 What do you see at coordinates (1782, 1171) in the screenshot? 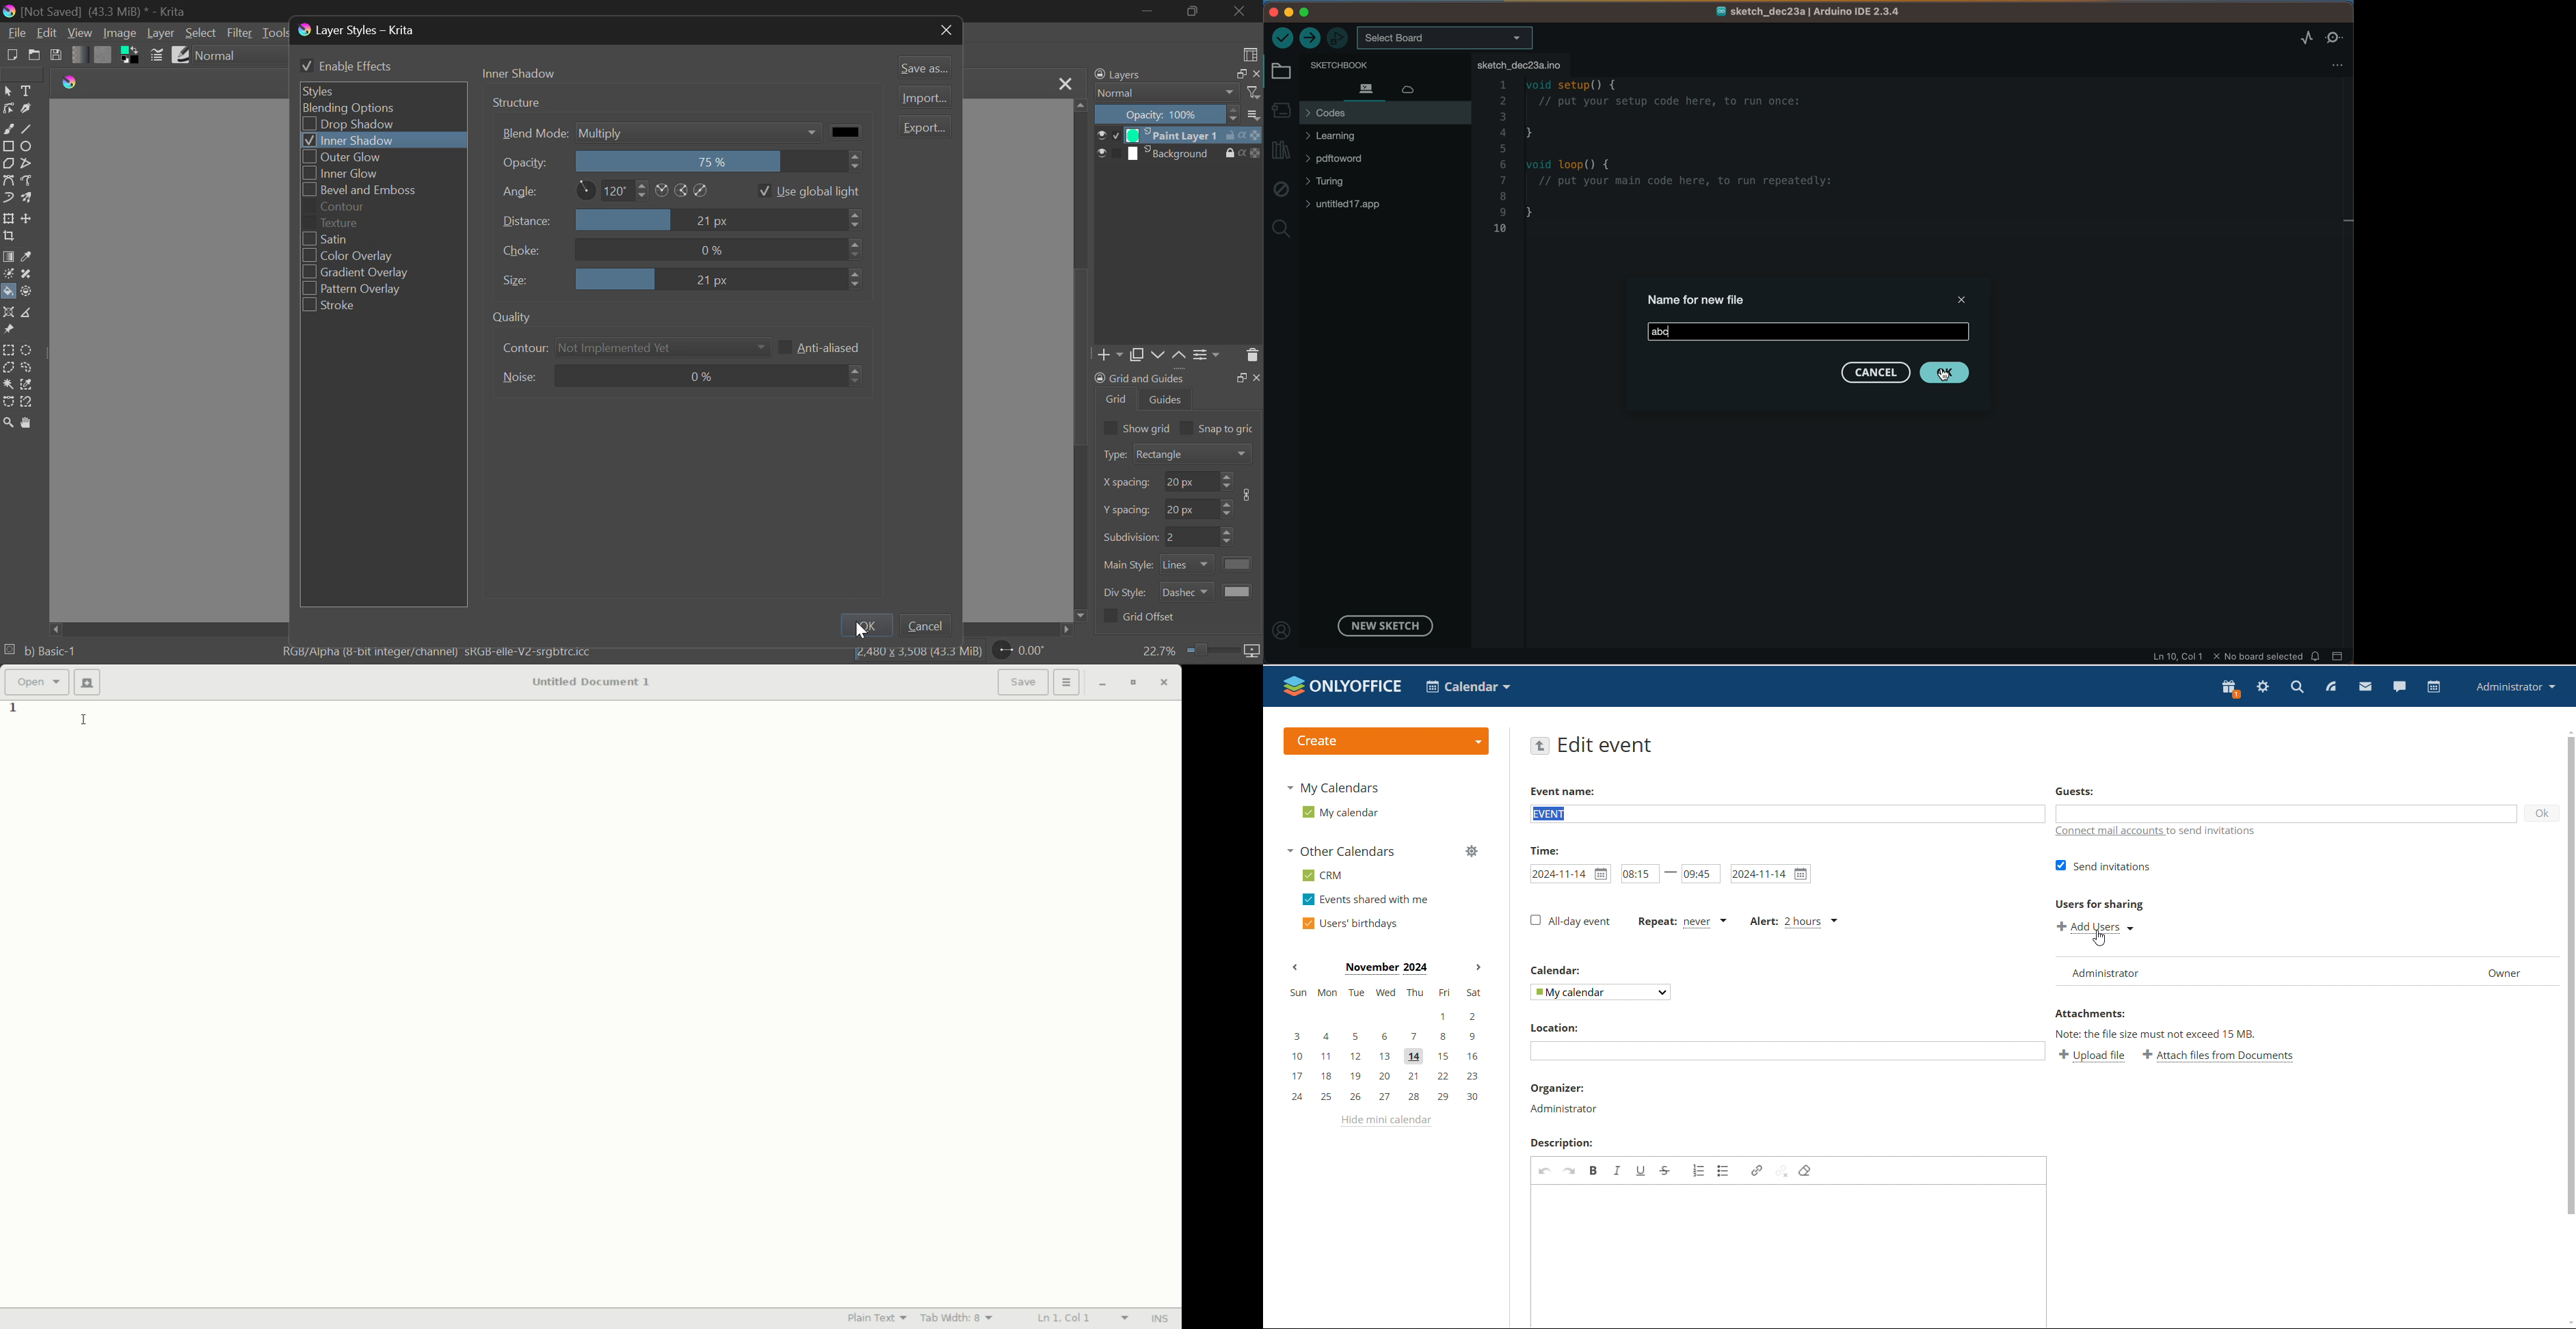
I see `unlink` at bounding box center [1782, 1171].